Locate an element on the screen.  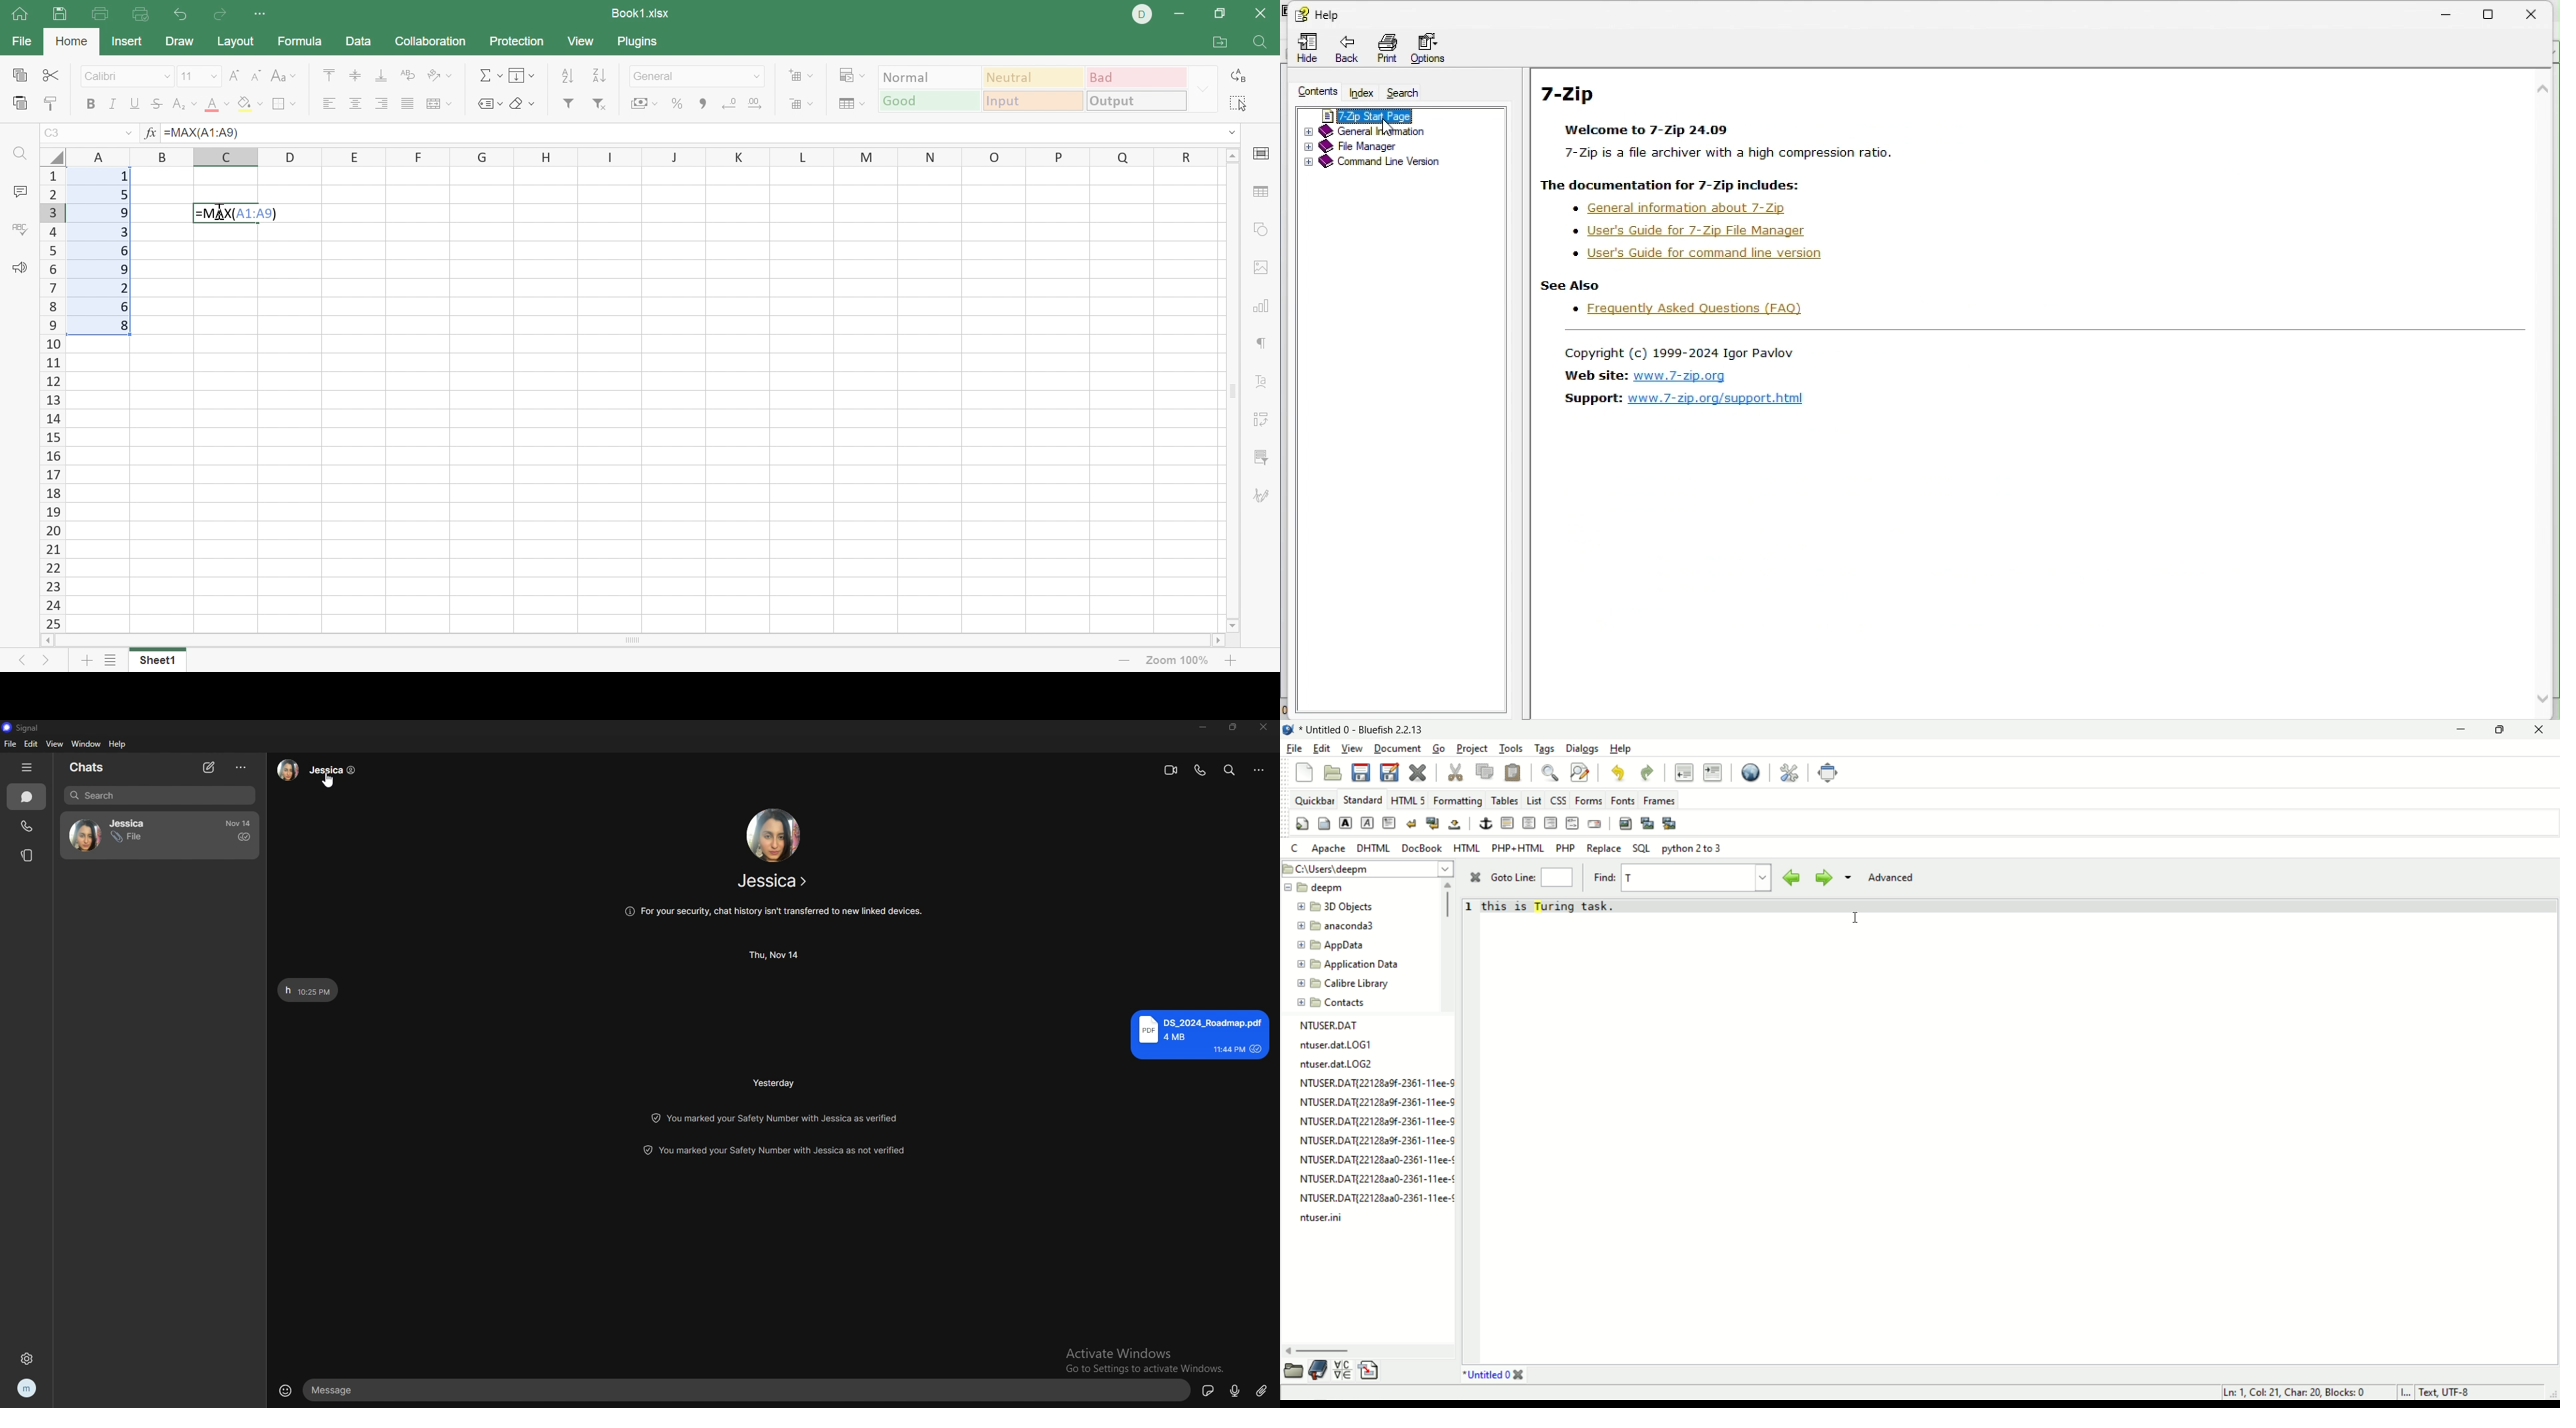
emojis is located at coordinates (287, 1391).